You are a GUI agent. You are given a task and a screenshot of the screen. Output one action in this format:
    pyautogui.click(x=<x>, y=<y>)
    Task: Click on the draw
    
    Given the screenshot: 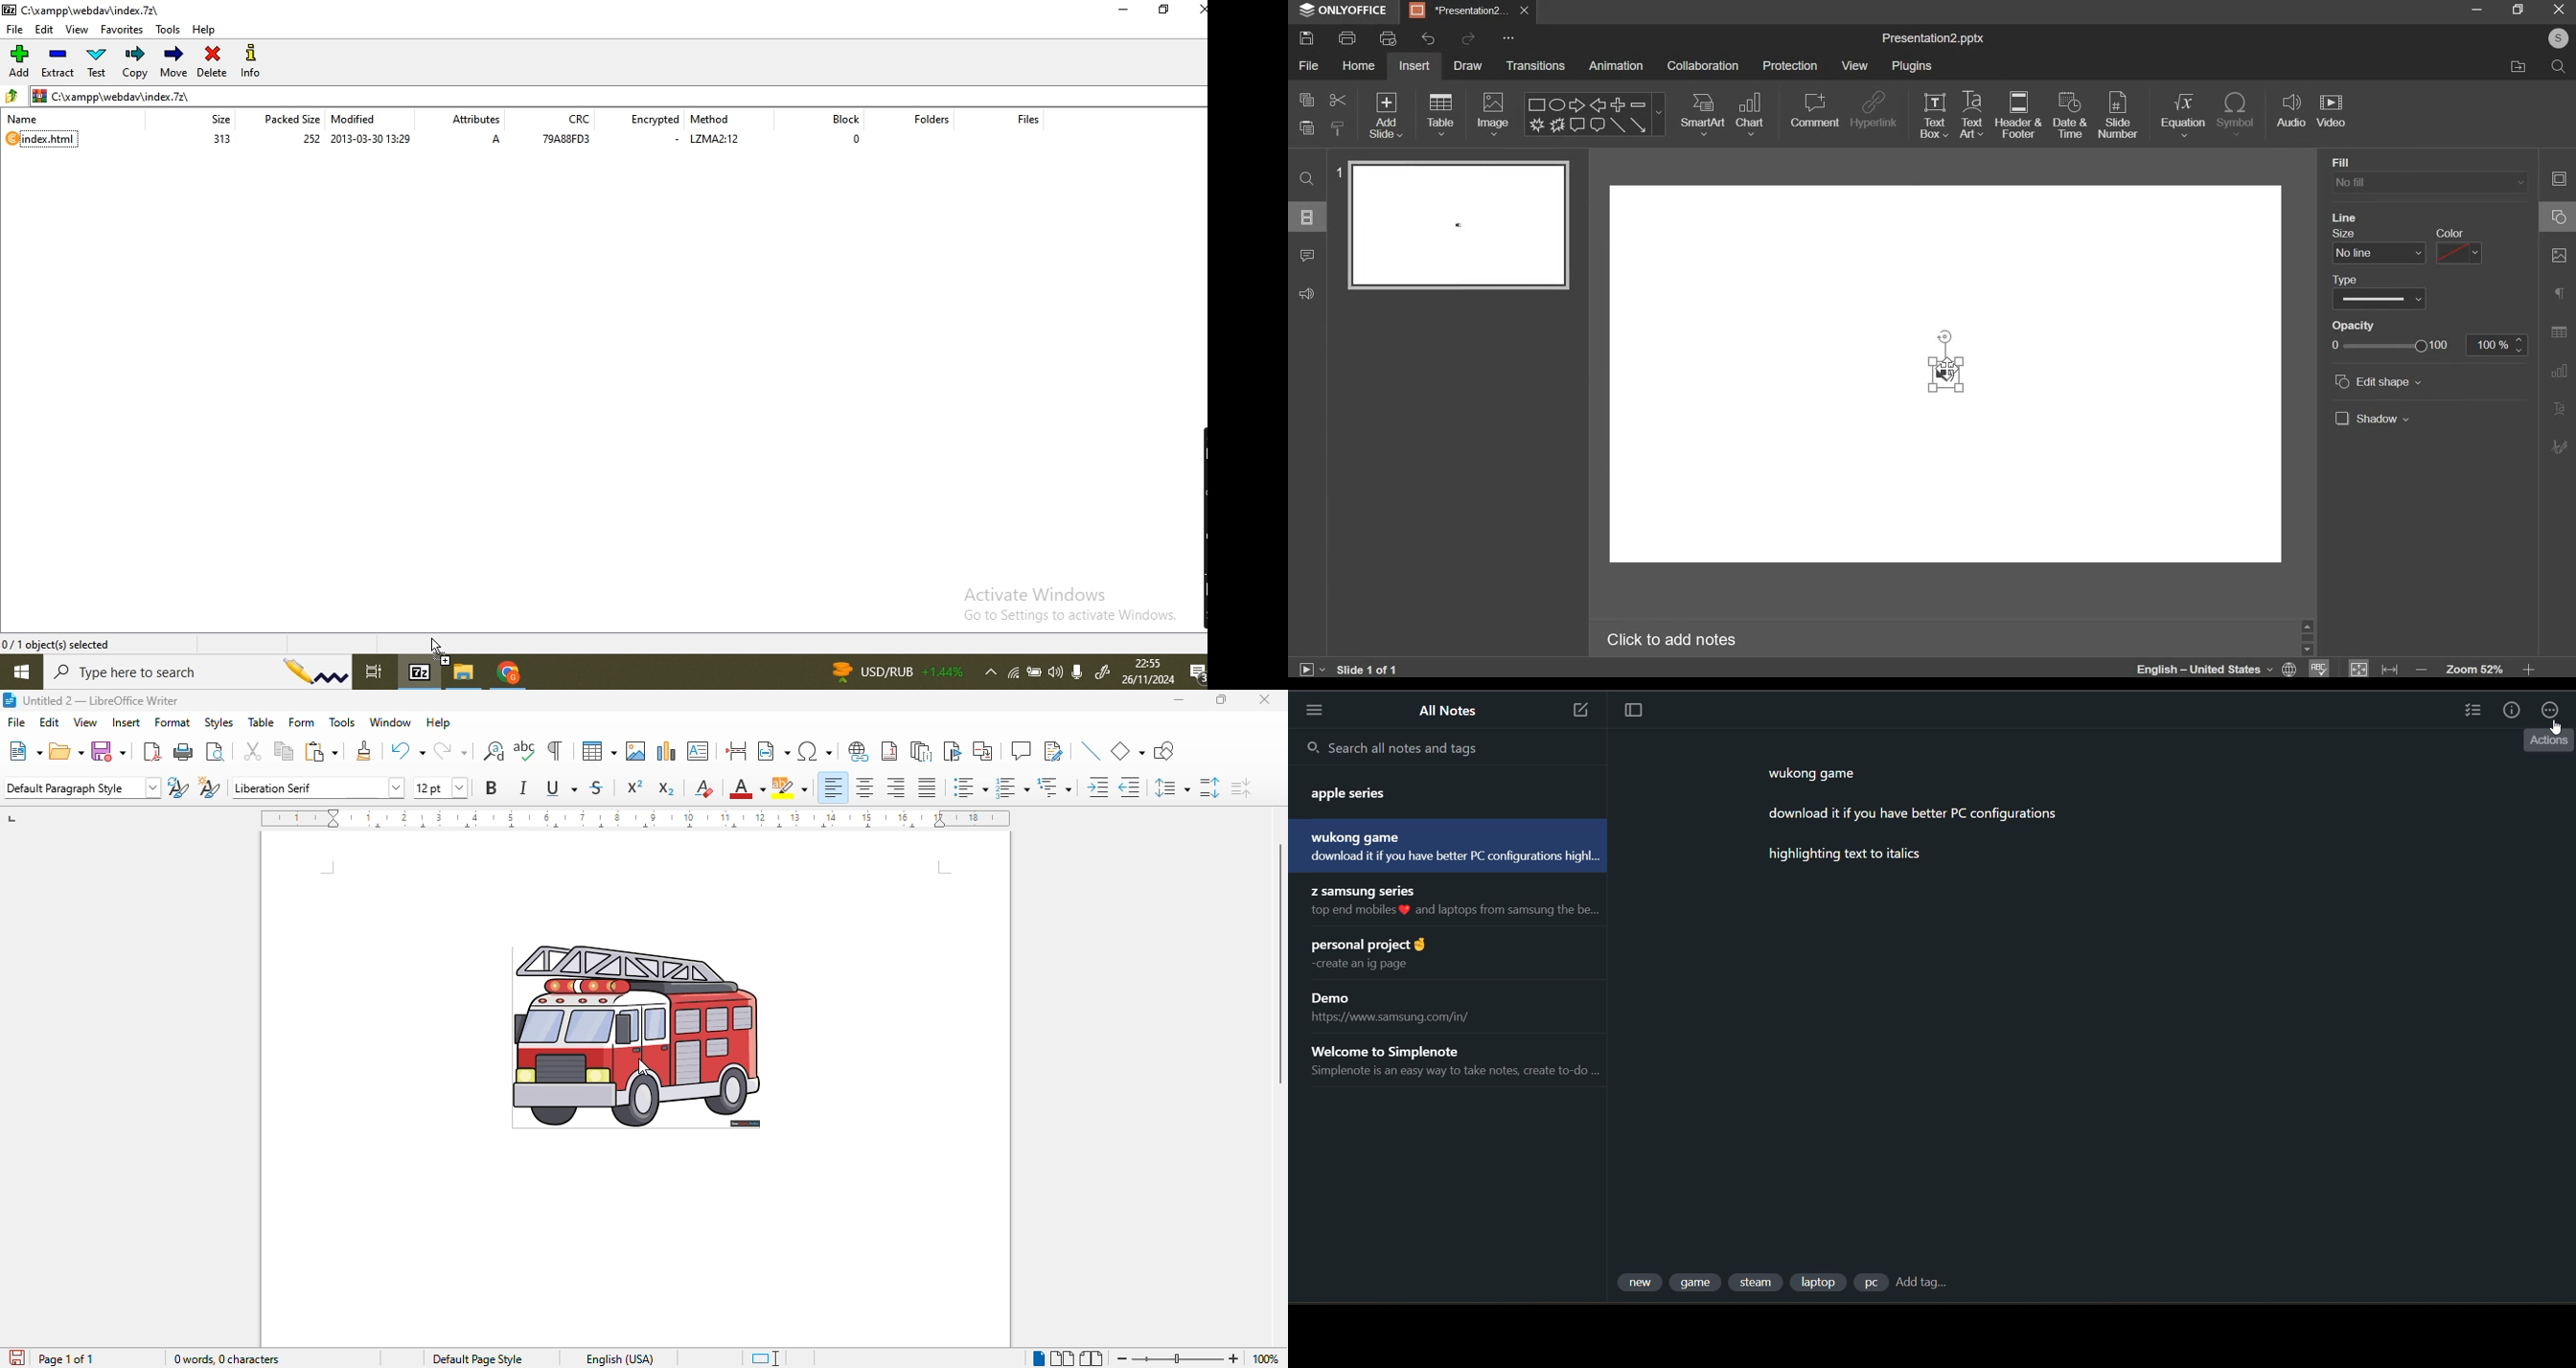 What is the action you would take?
    pyautogui.click(x=1465, y=65)
    